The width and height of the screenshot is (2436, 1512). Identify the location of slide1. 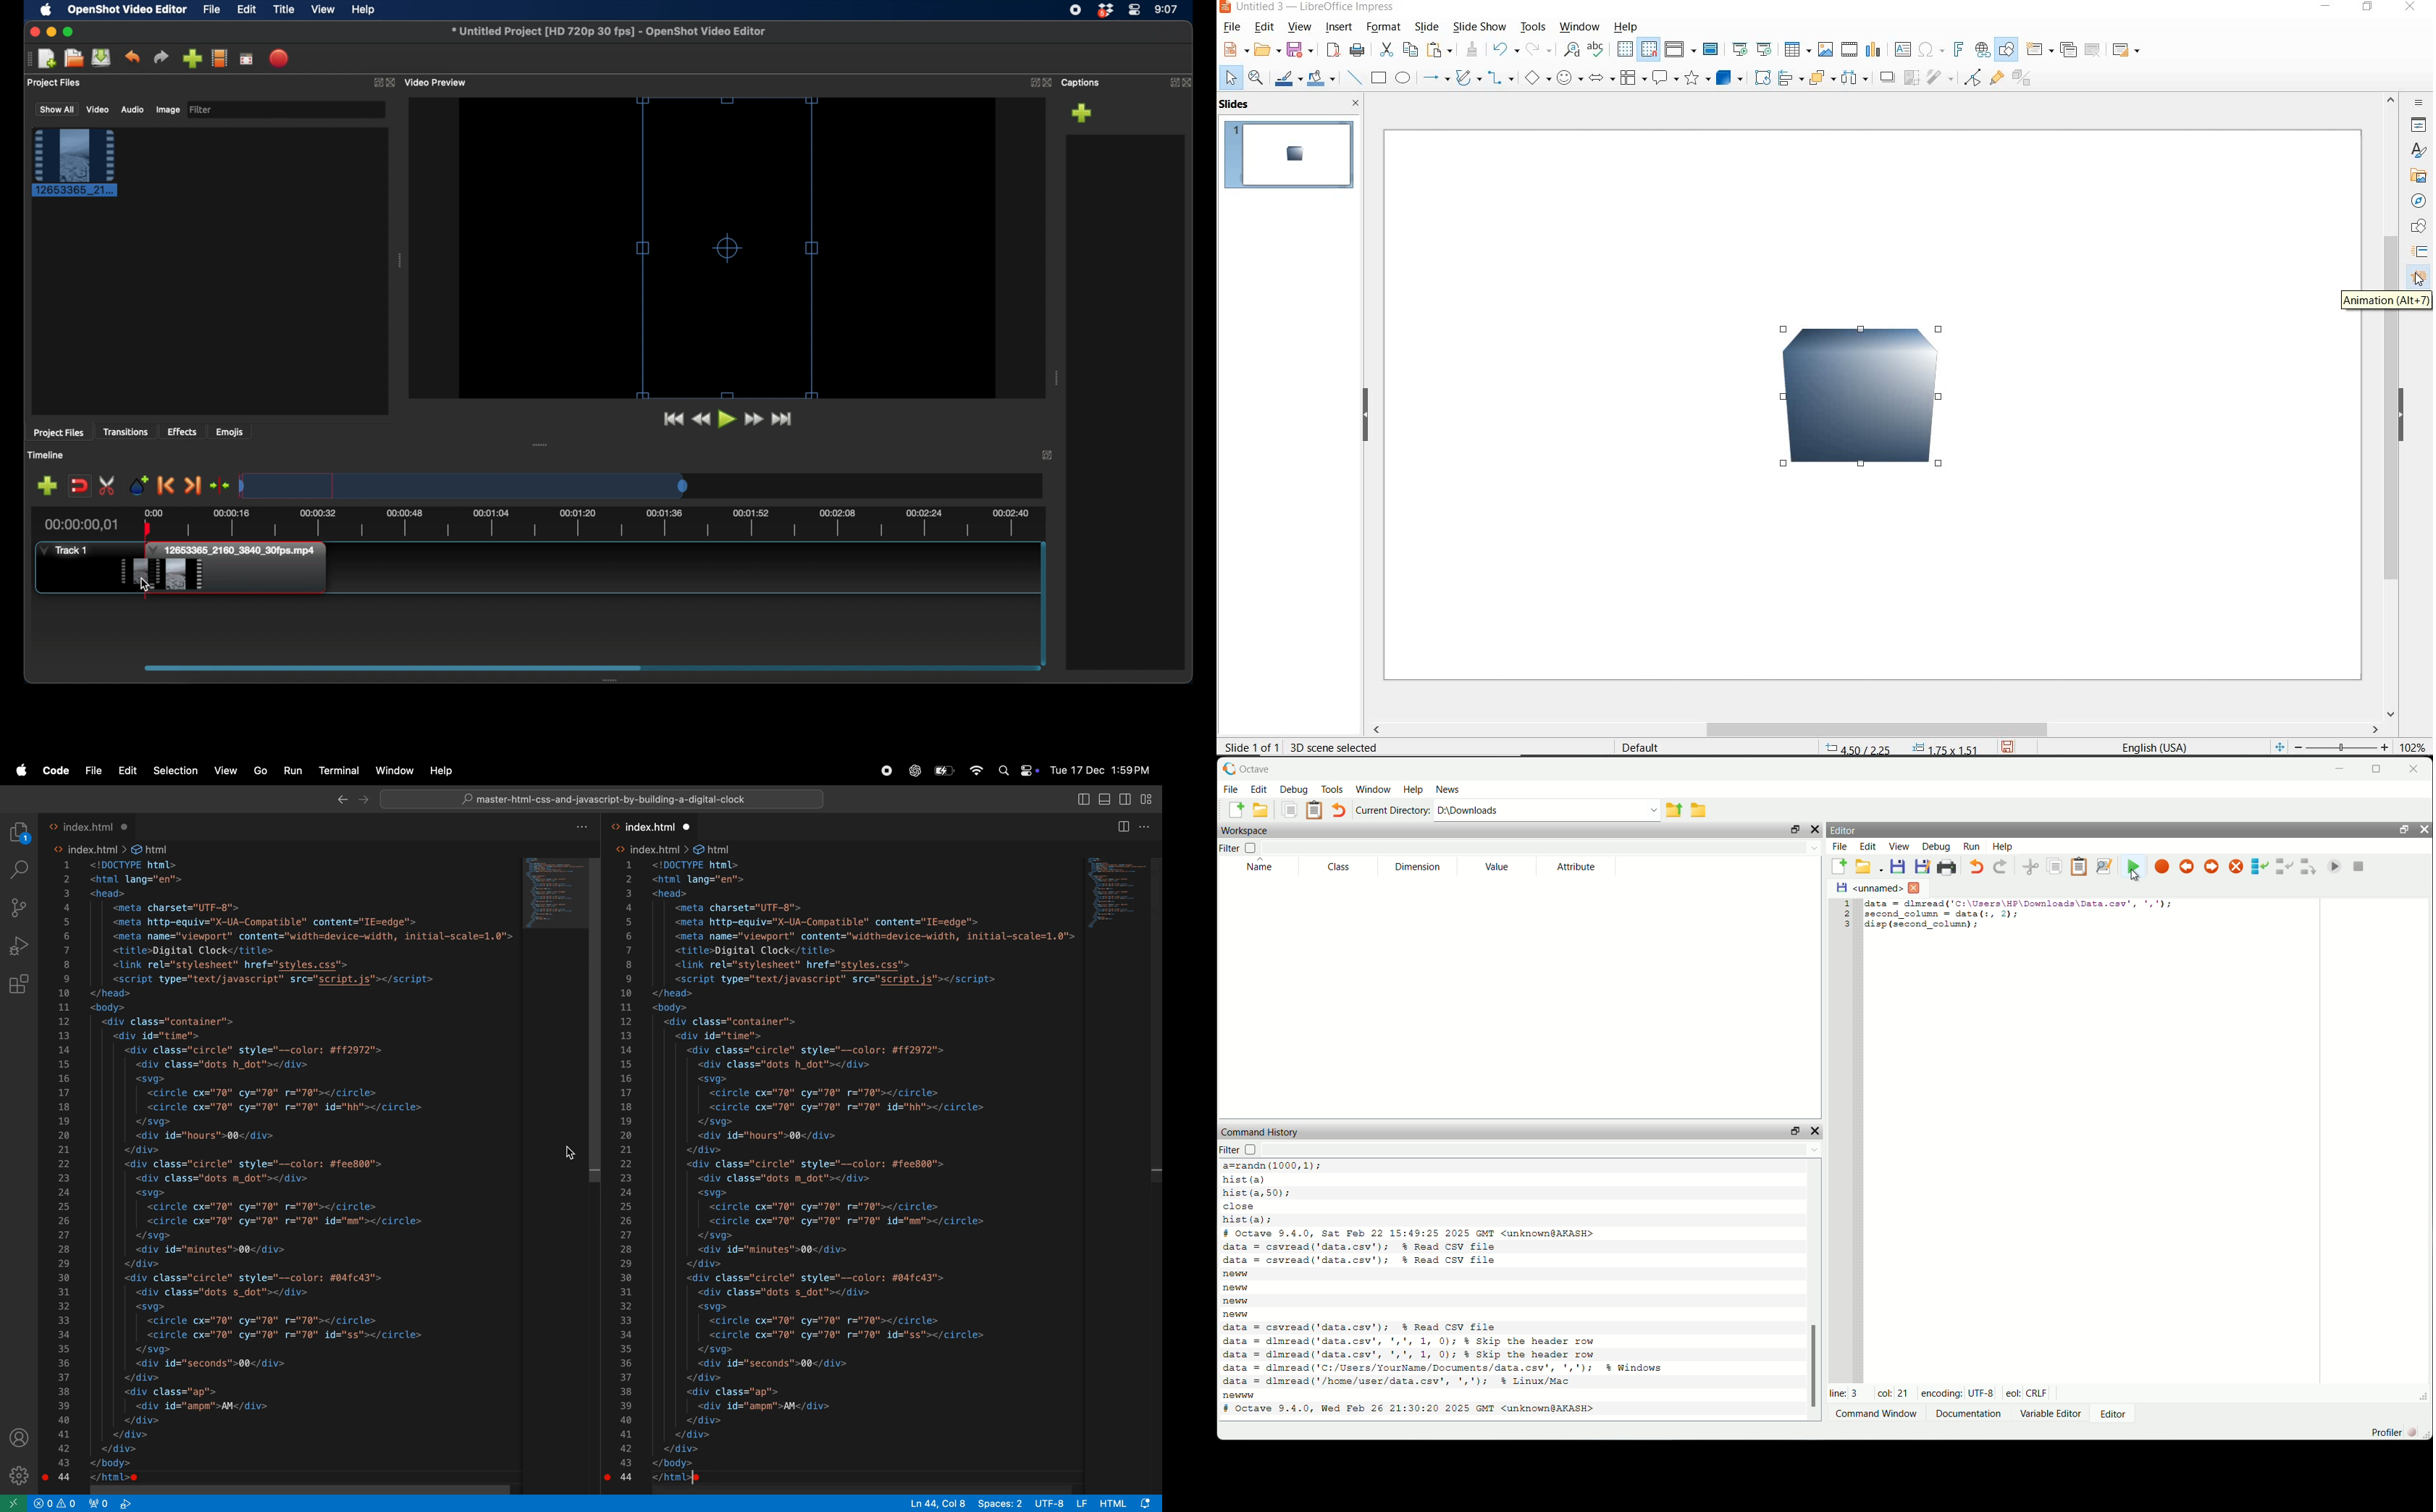
(1293, 156).